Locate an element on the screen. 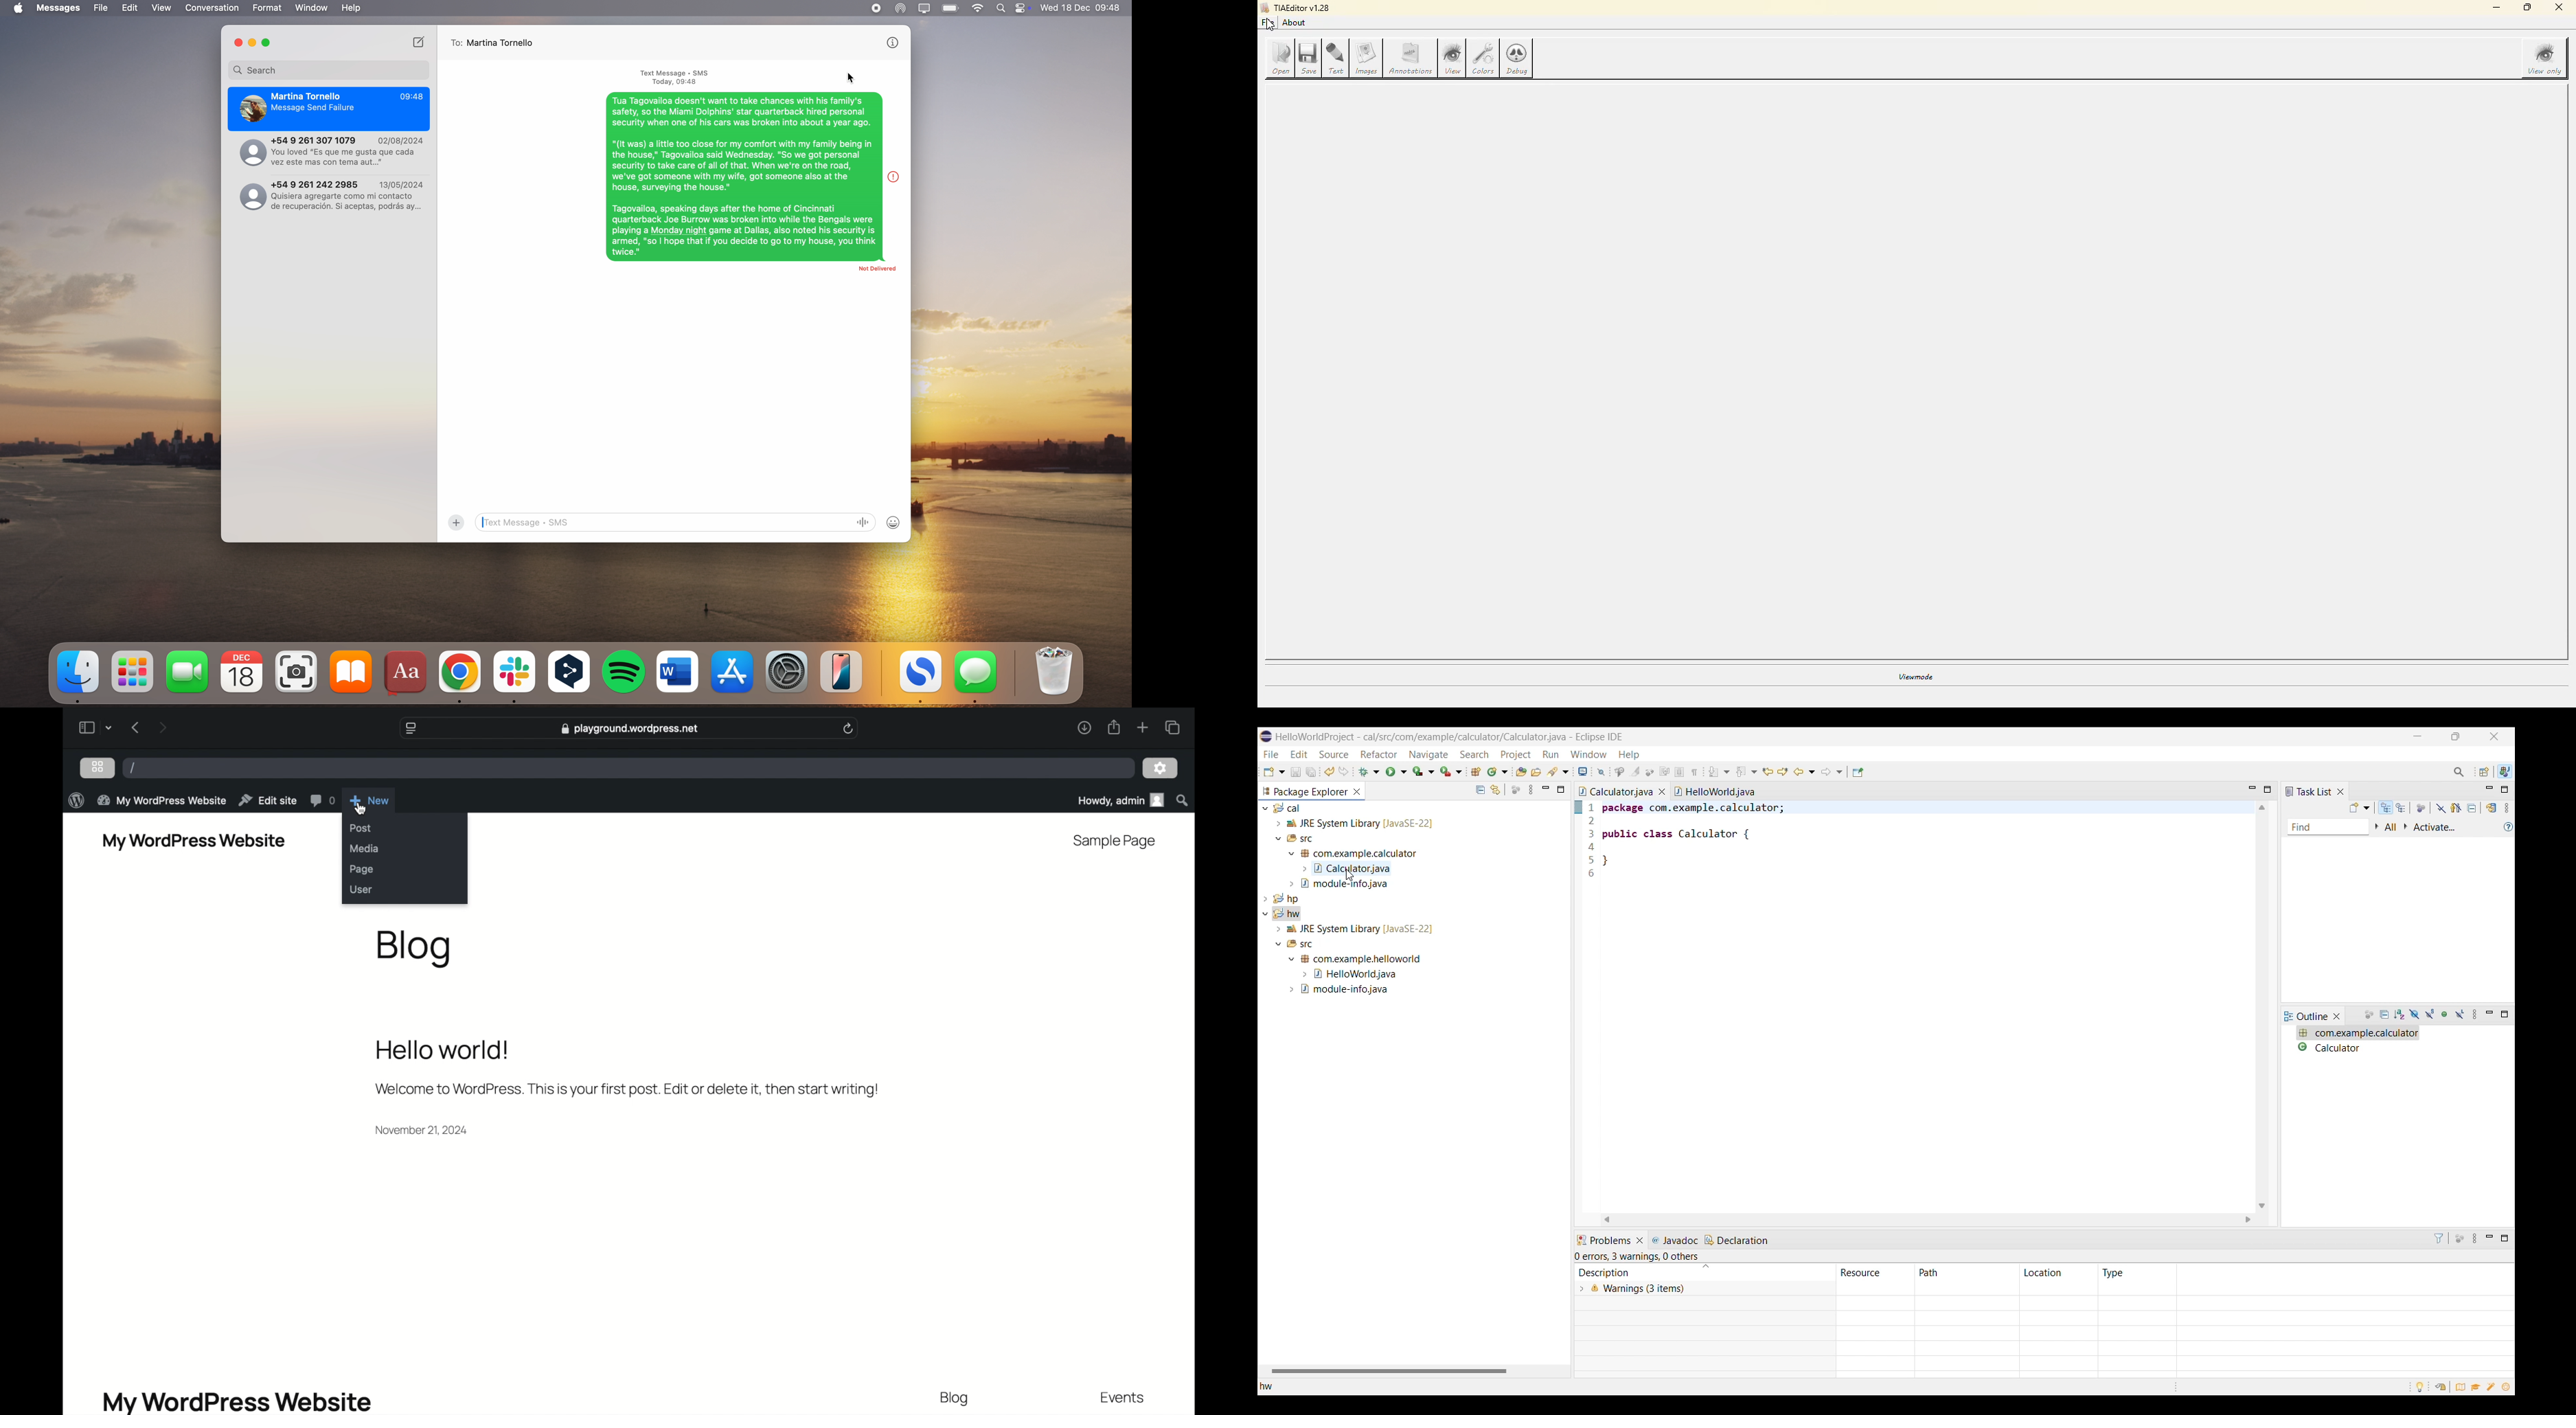  file is located at coordinates (101, 8).